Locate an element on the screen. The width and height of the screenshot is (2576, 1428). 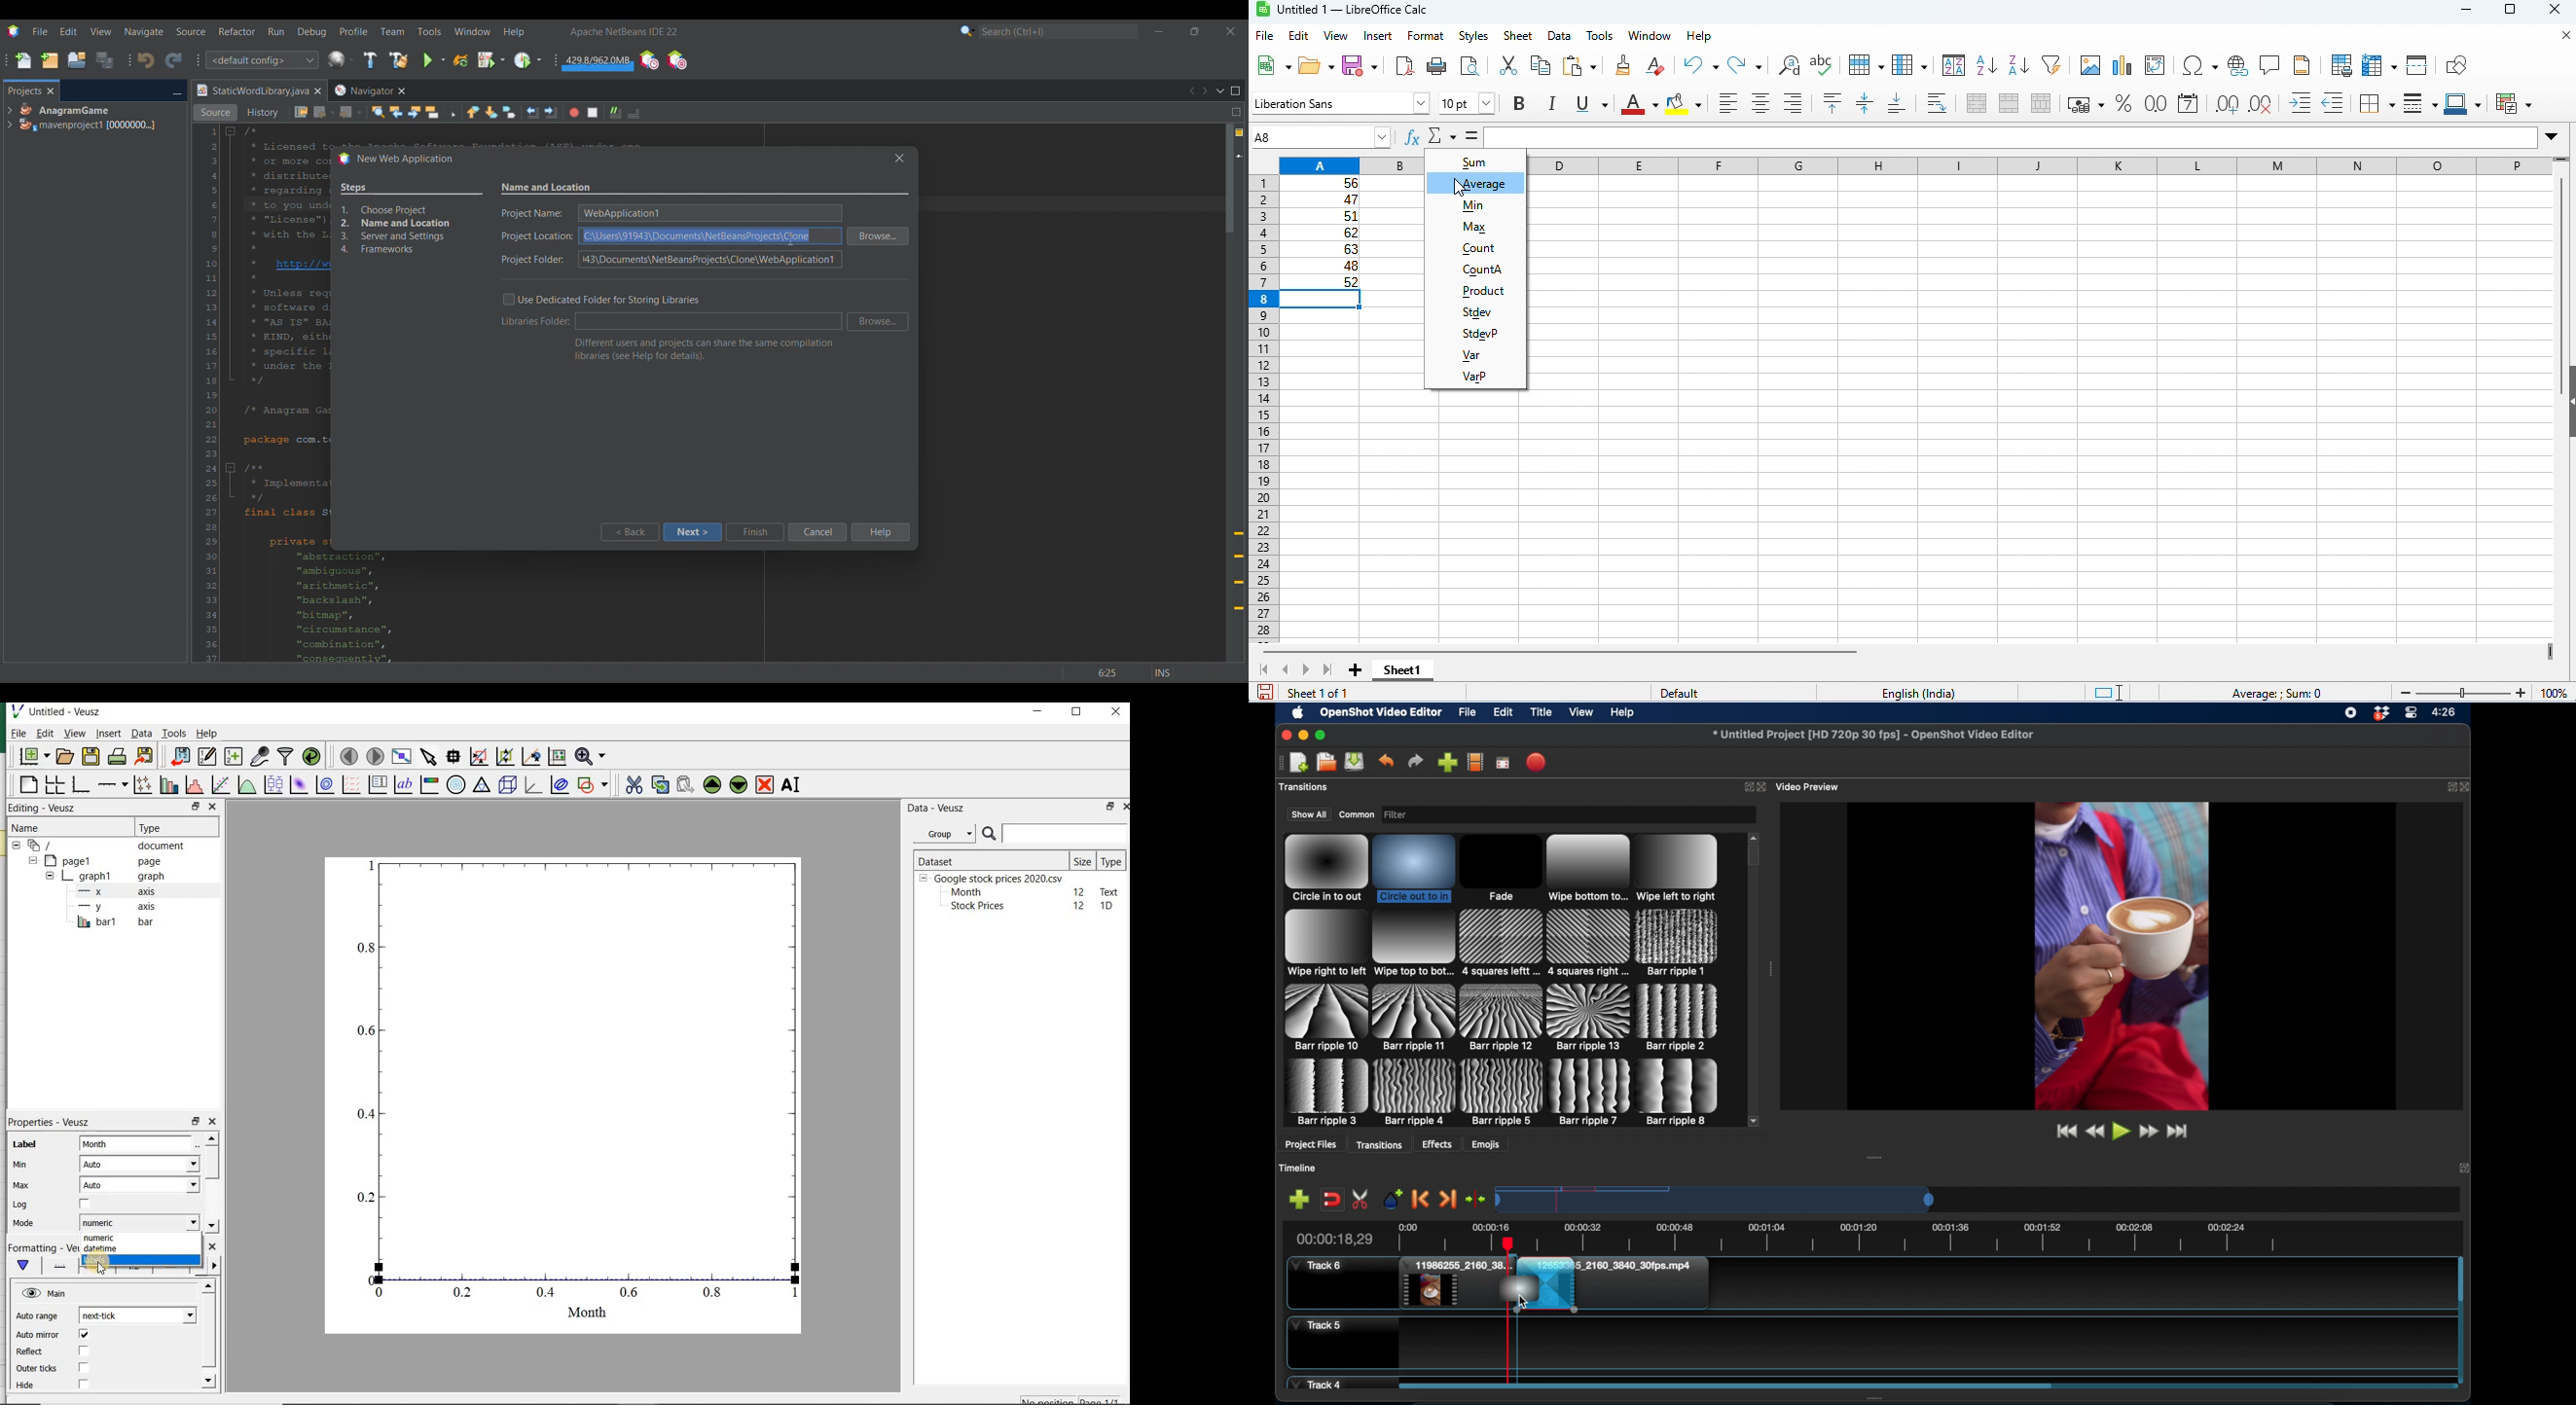
insert or edit pivot table is located at coordinates (2157, 66).